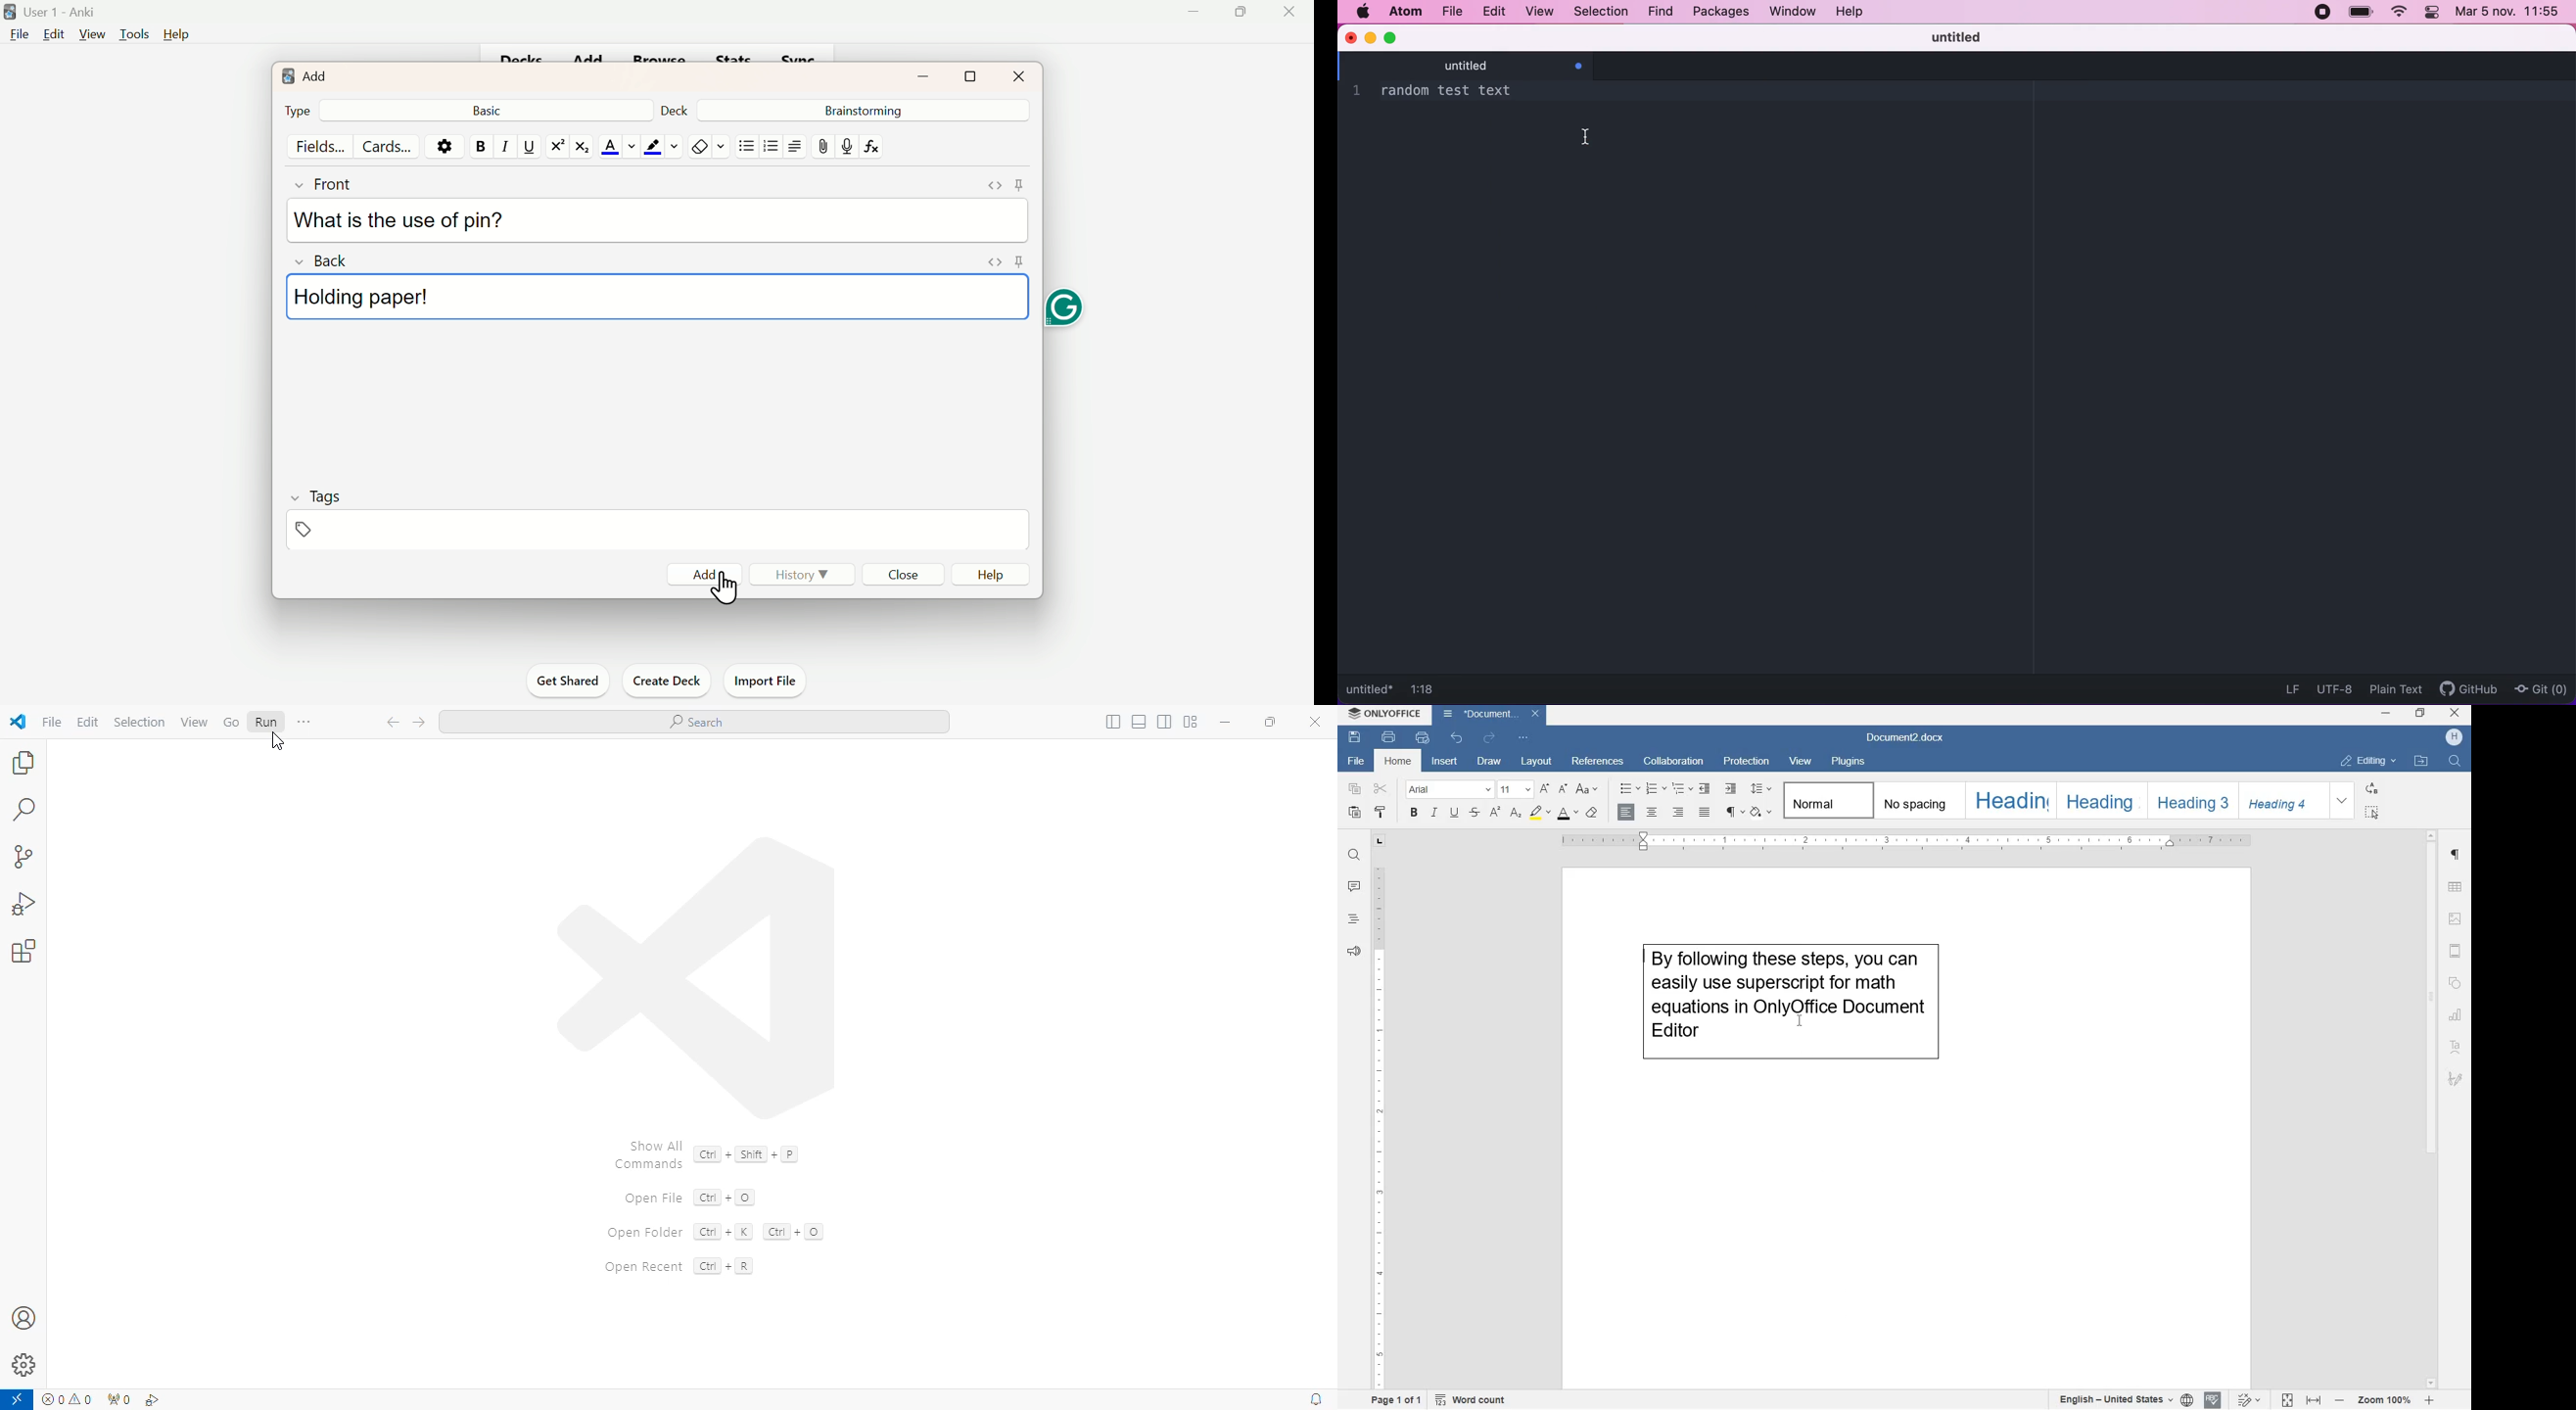 This screenshot has width=2576, height=1428. Describe the element at coordinates (305, 112) in the screenshot. I see `` at that location.